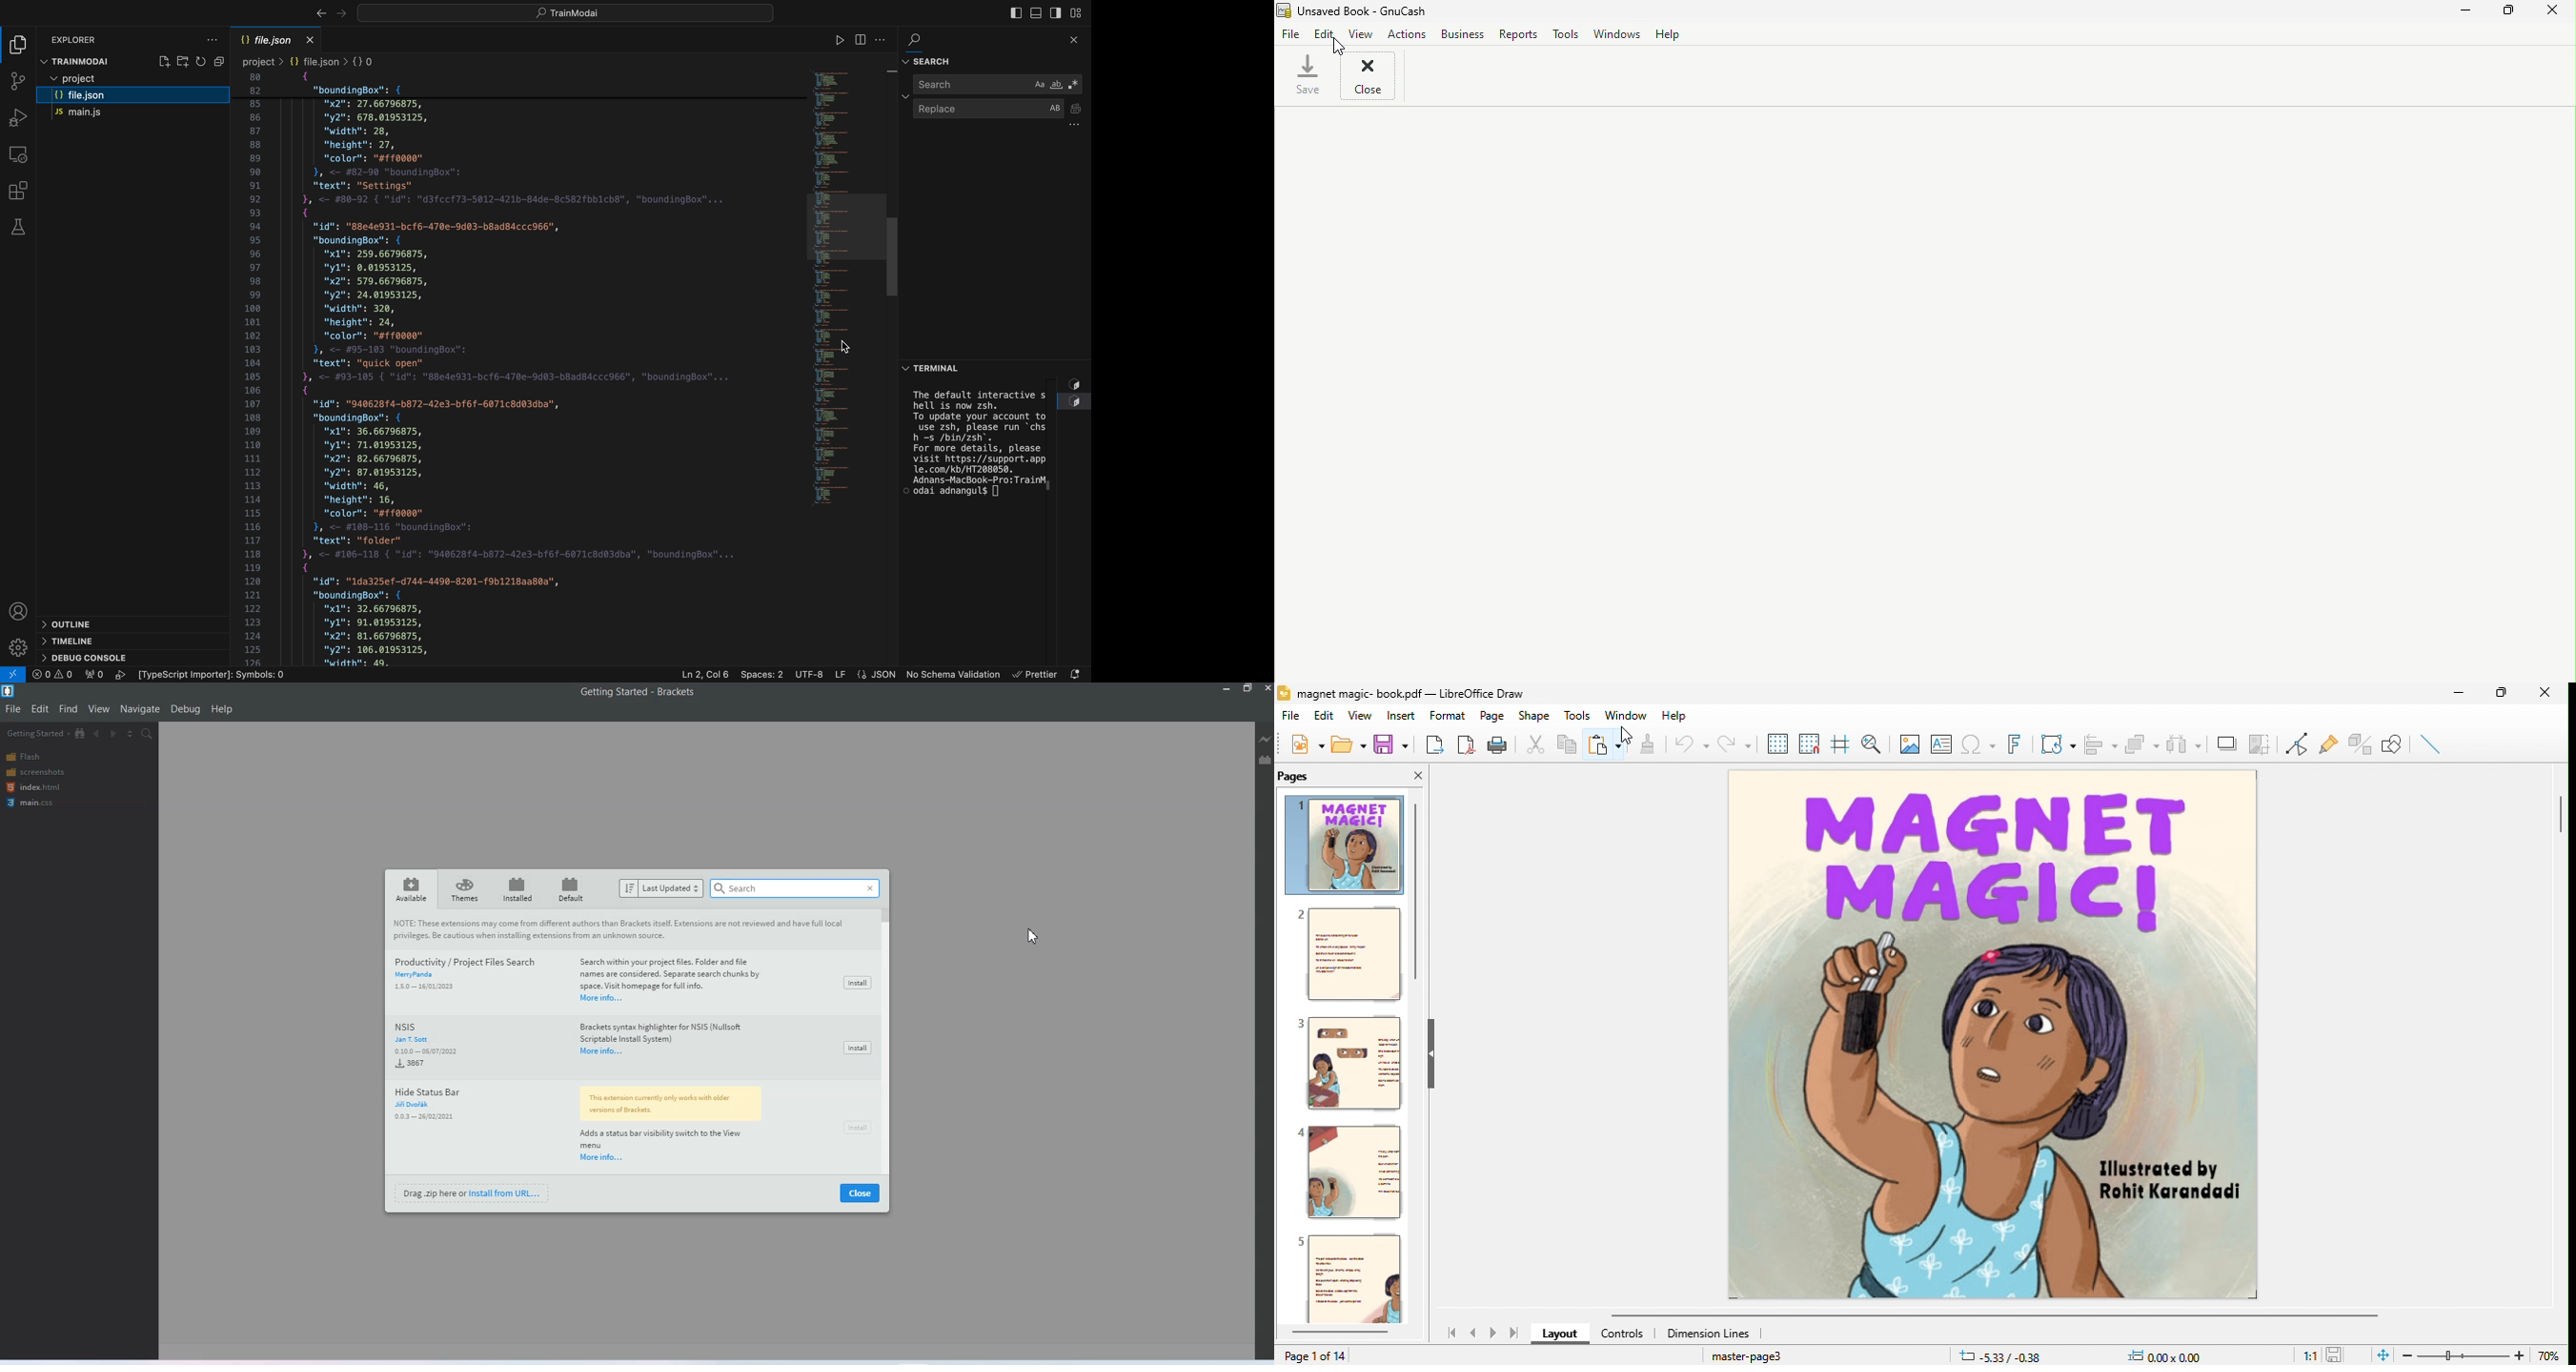 This screenshot has width=2576, height=1372. Describe the element at coordinates (99, 709) in the screenshot. I see `View` at that location.